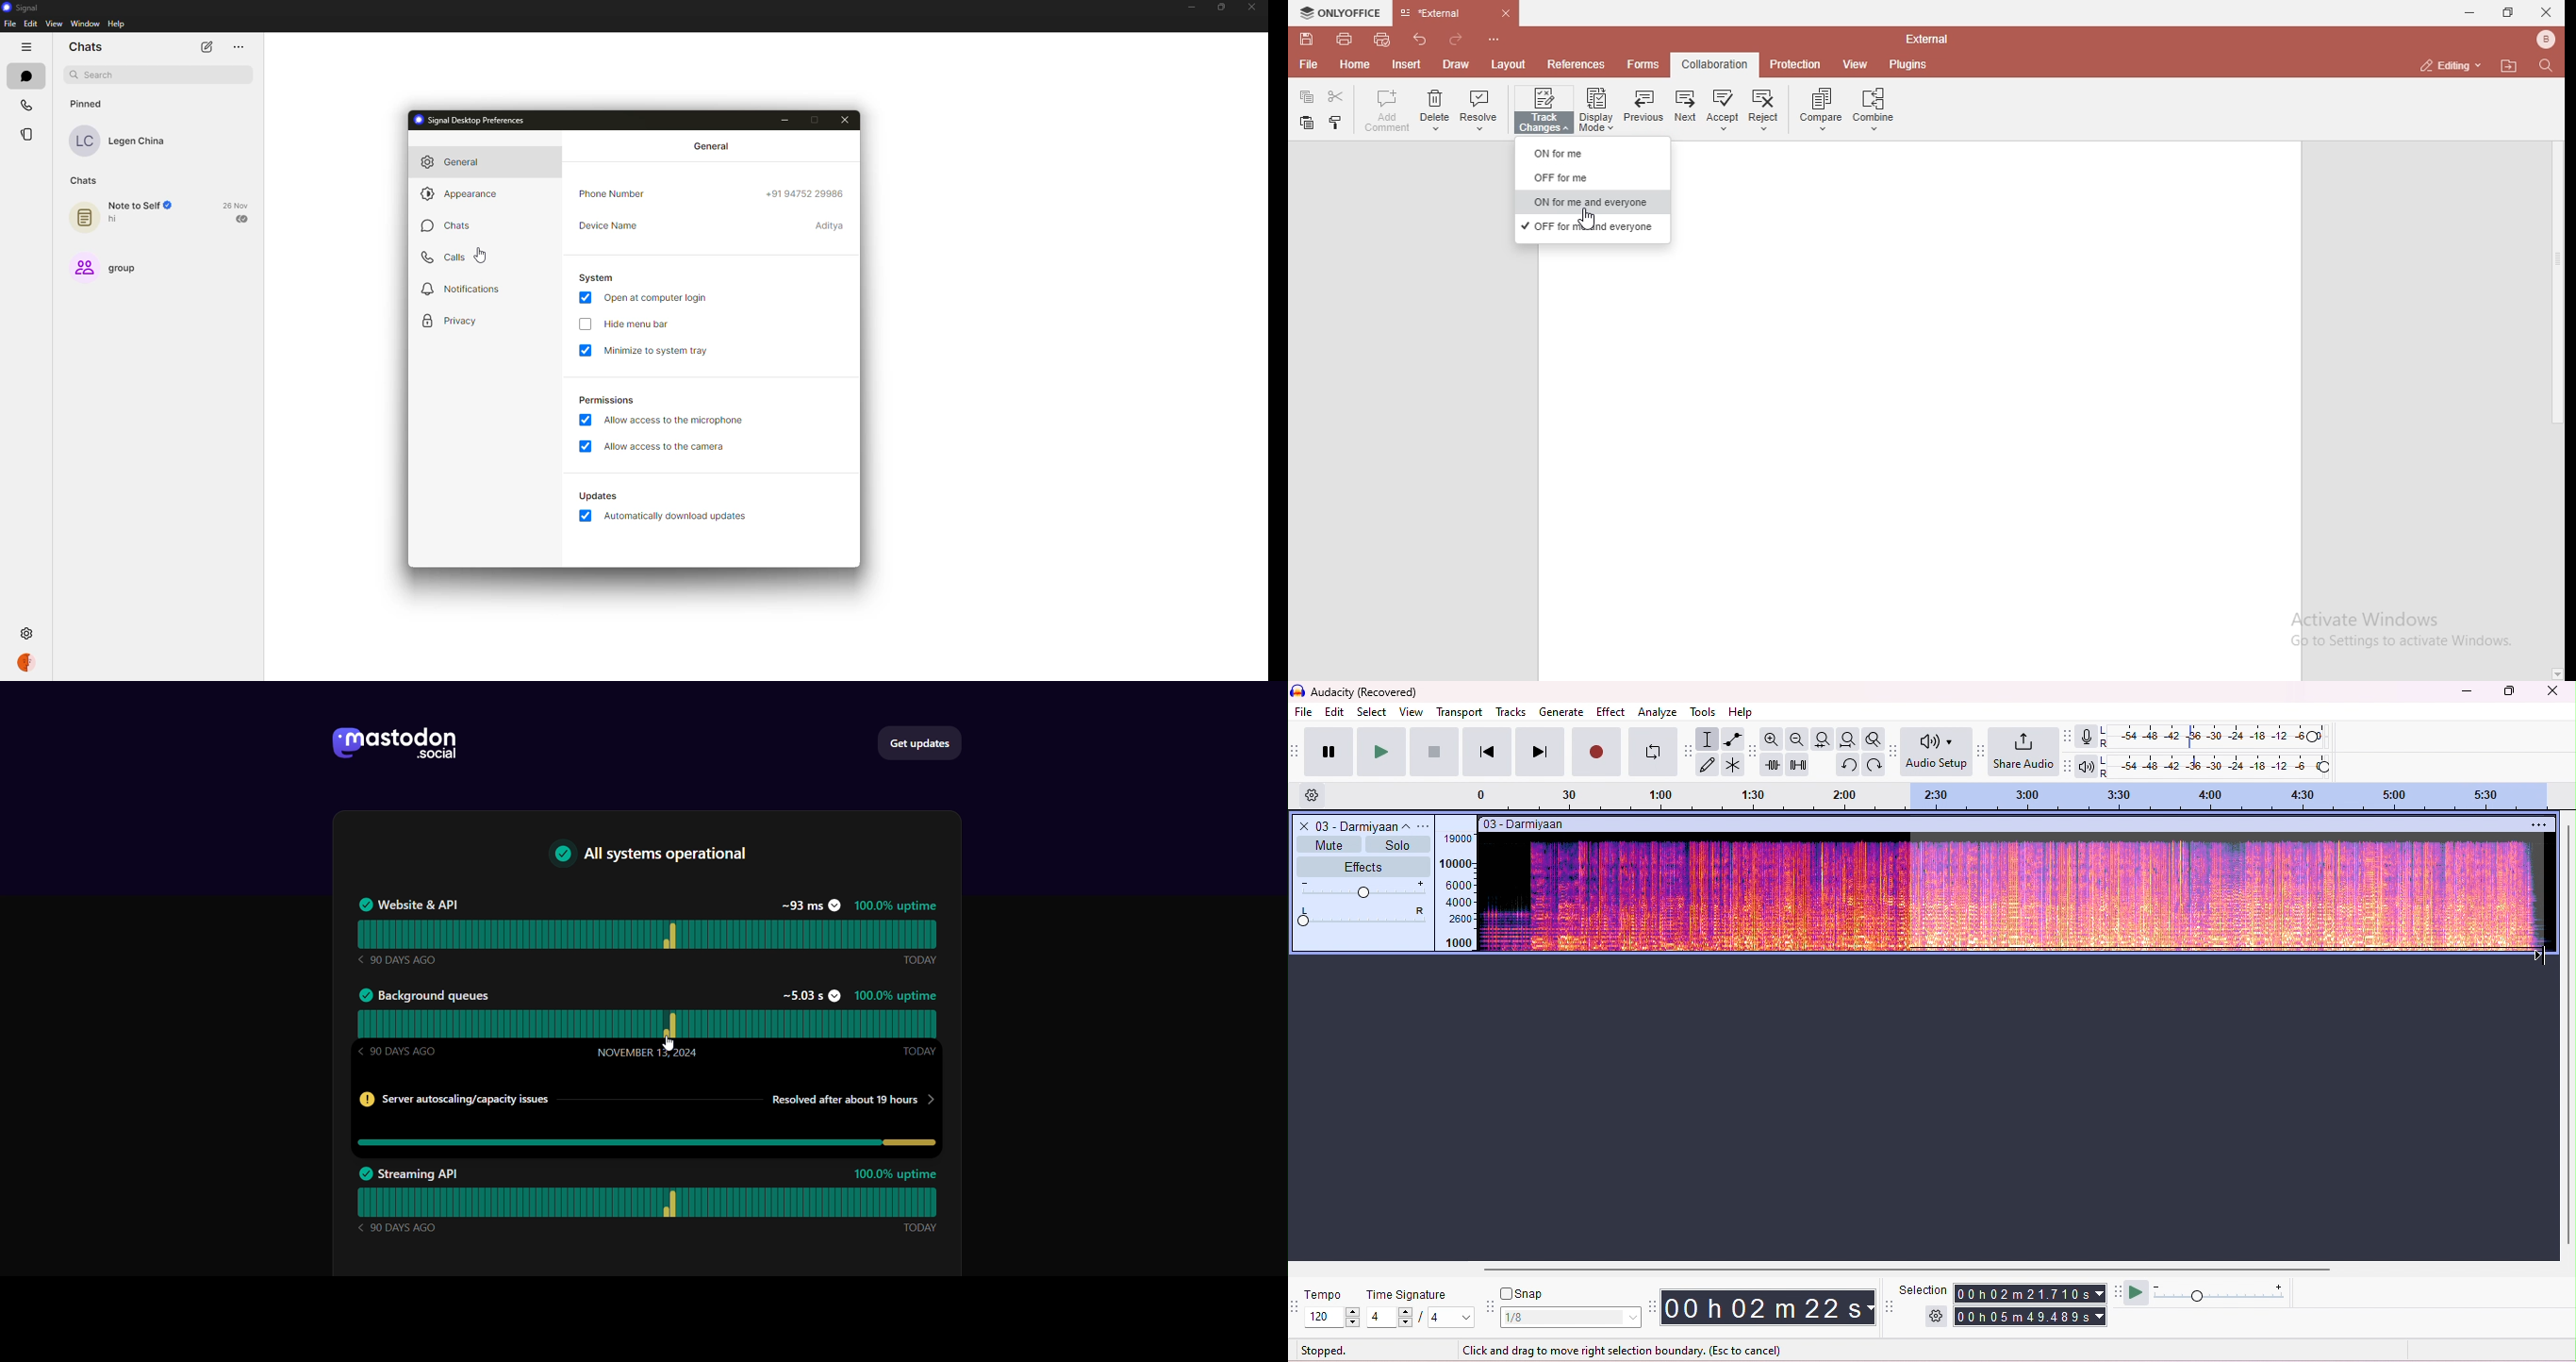 This screenshot has height=1372, width=2576. What do you see at coordinates (2216, 737) in the screenshot?
I see `recording level` at bounding box center [2216, 737].